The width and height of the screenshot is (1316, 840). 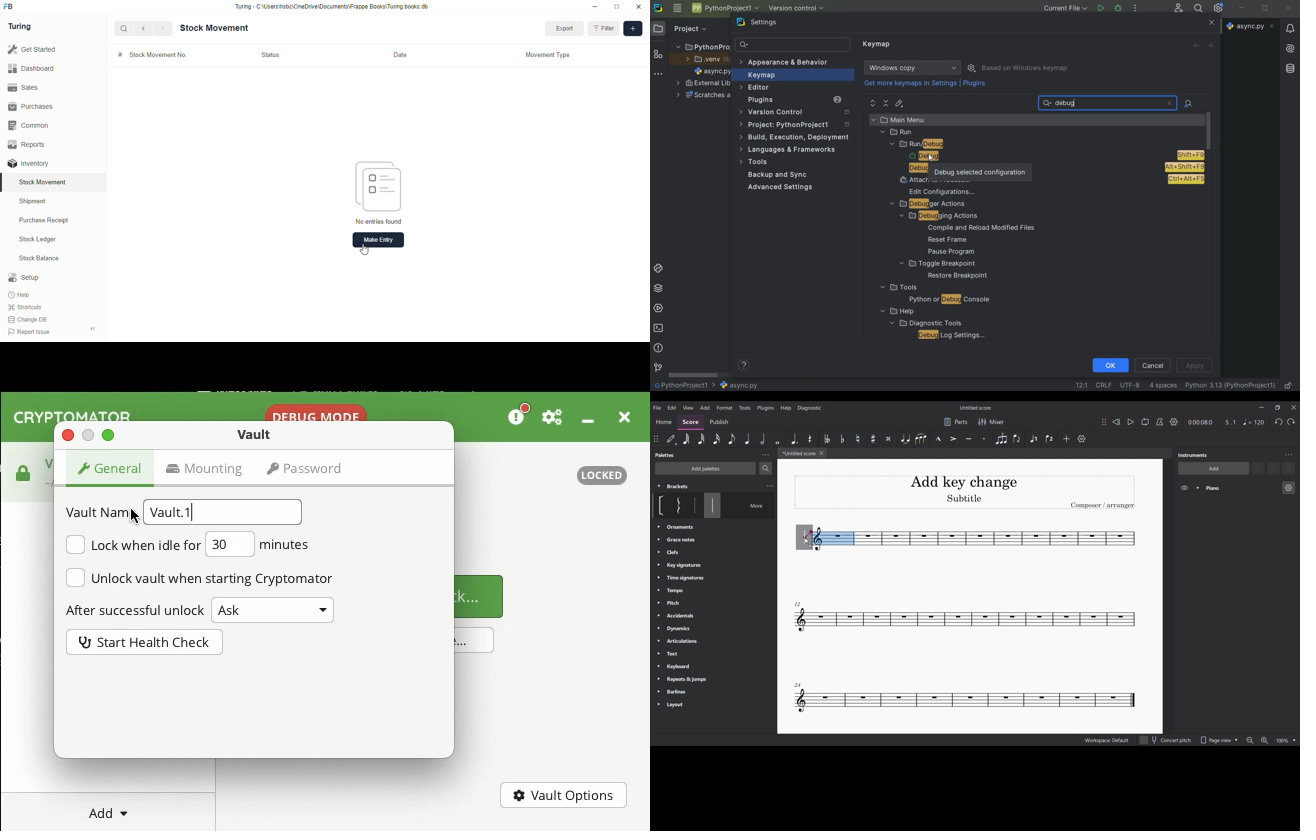 I want to click on Toggle double-sharp, so click(x=888, y=439).